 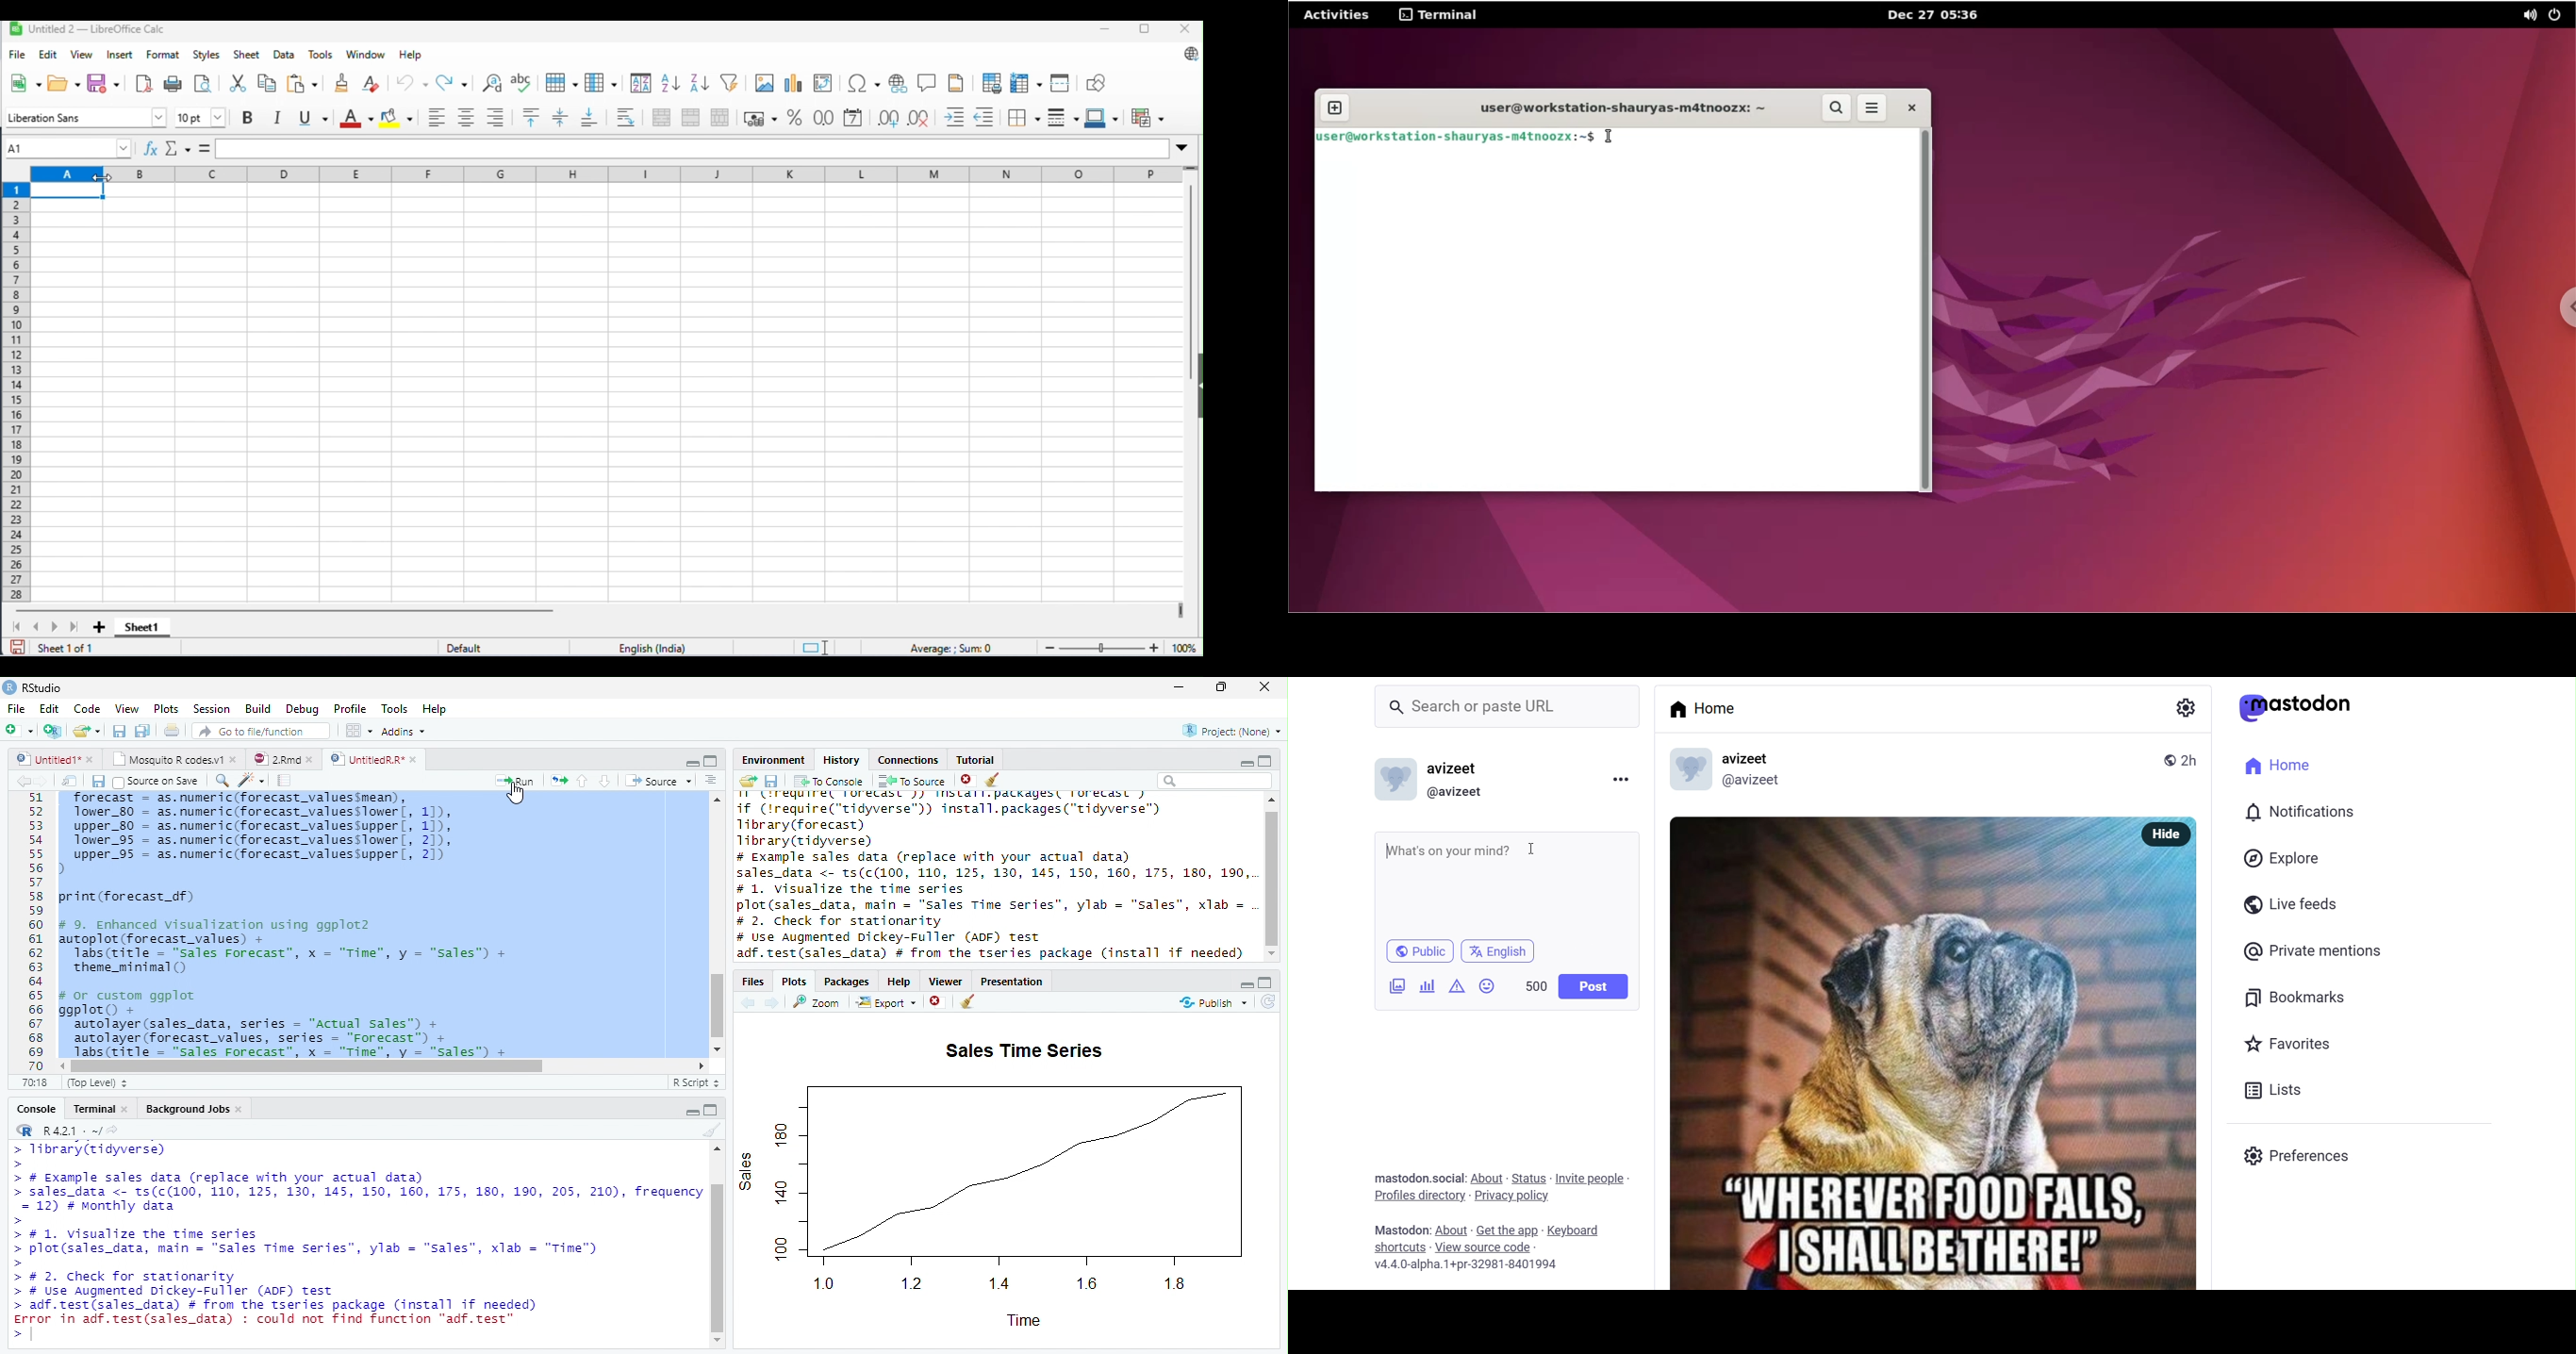 I want to click on define print area, so click(x=992, y=82).